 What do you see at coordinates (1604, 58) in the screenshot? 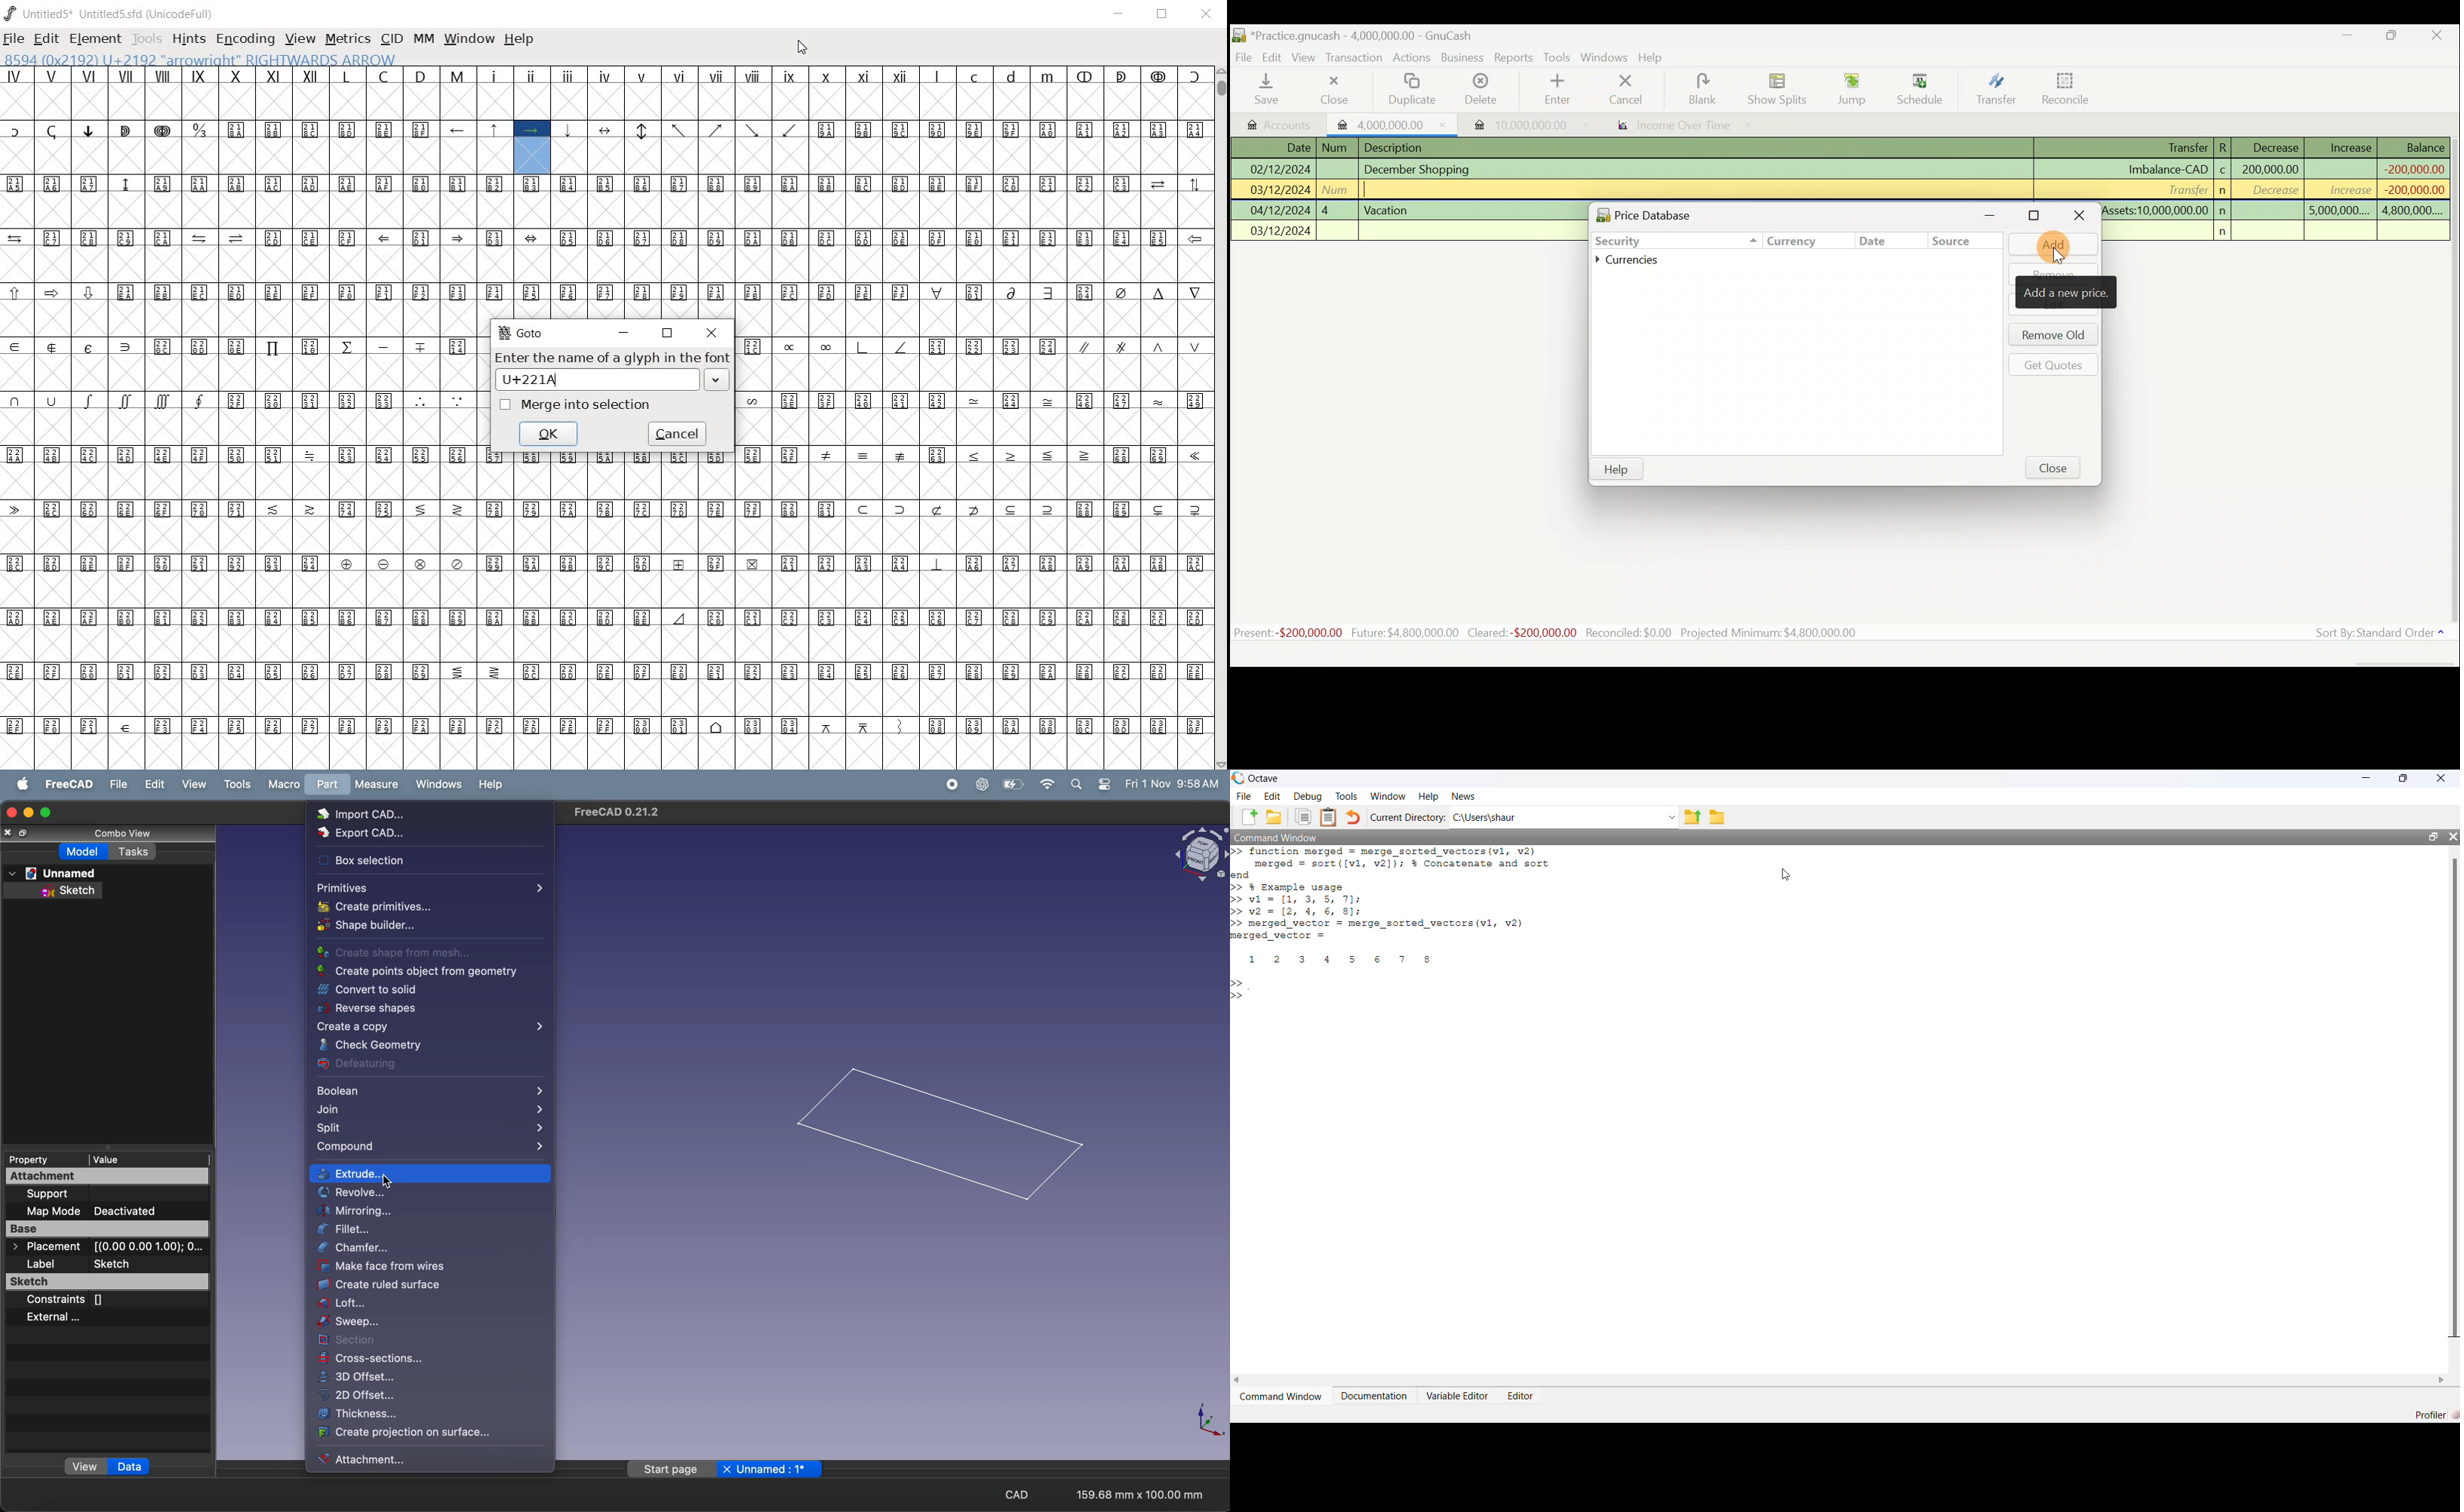
I see `Windows` at bounding box center [1604, 58].